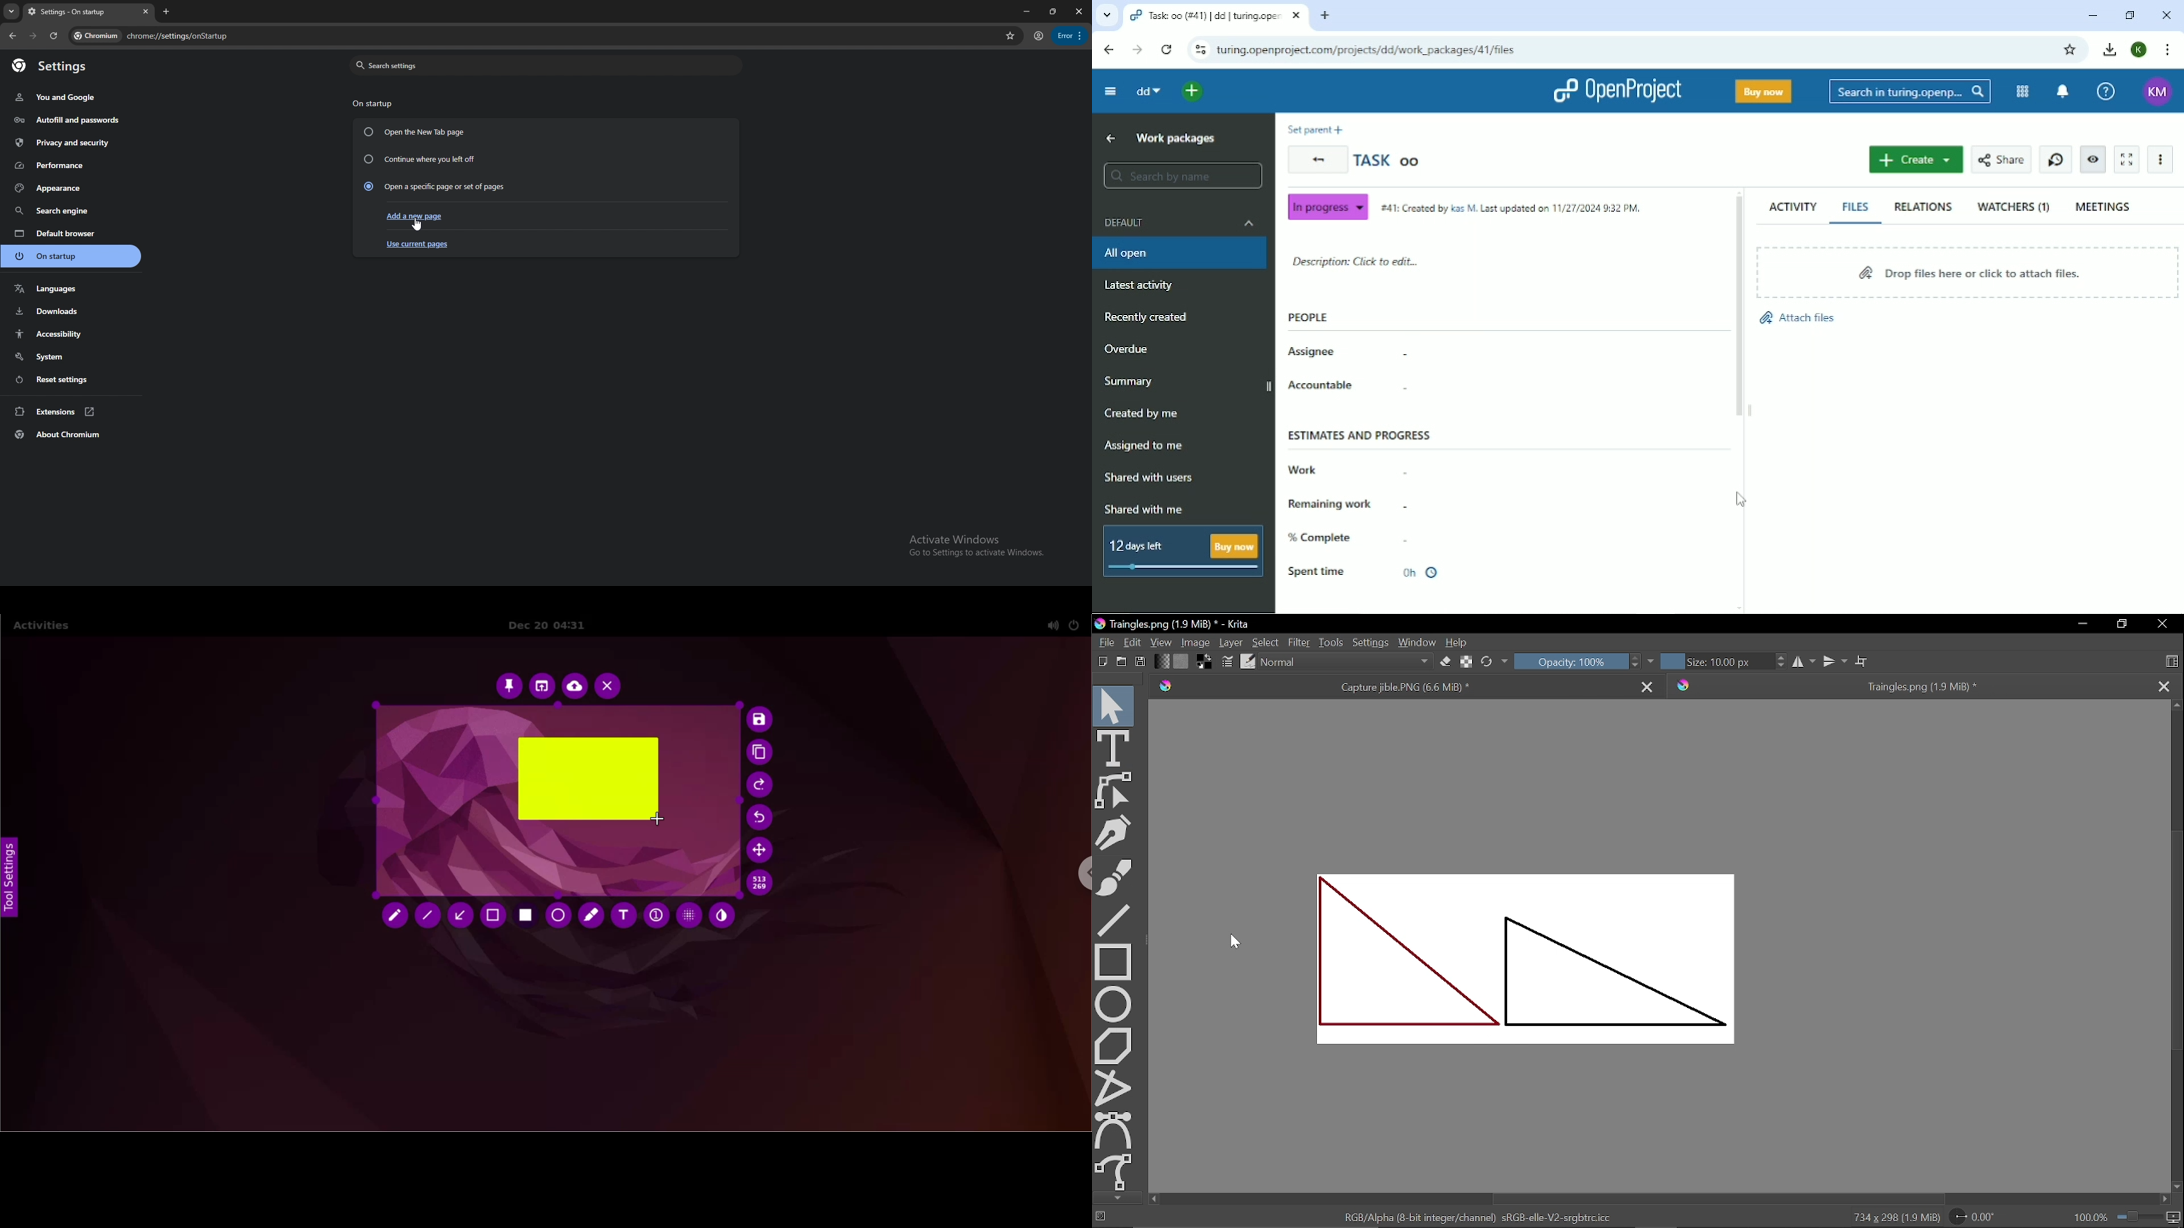 The width and height of the screenshot is (2184, 1232). Describe the element at coordinates (2073, 50) in the screenshot. I see `Bookmark this tab` at that location.